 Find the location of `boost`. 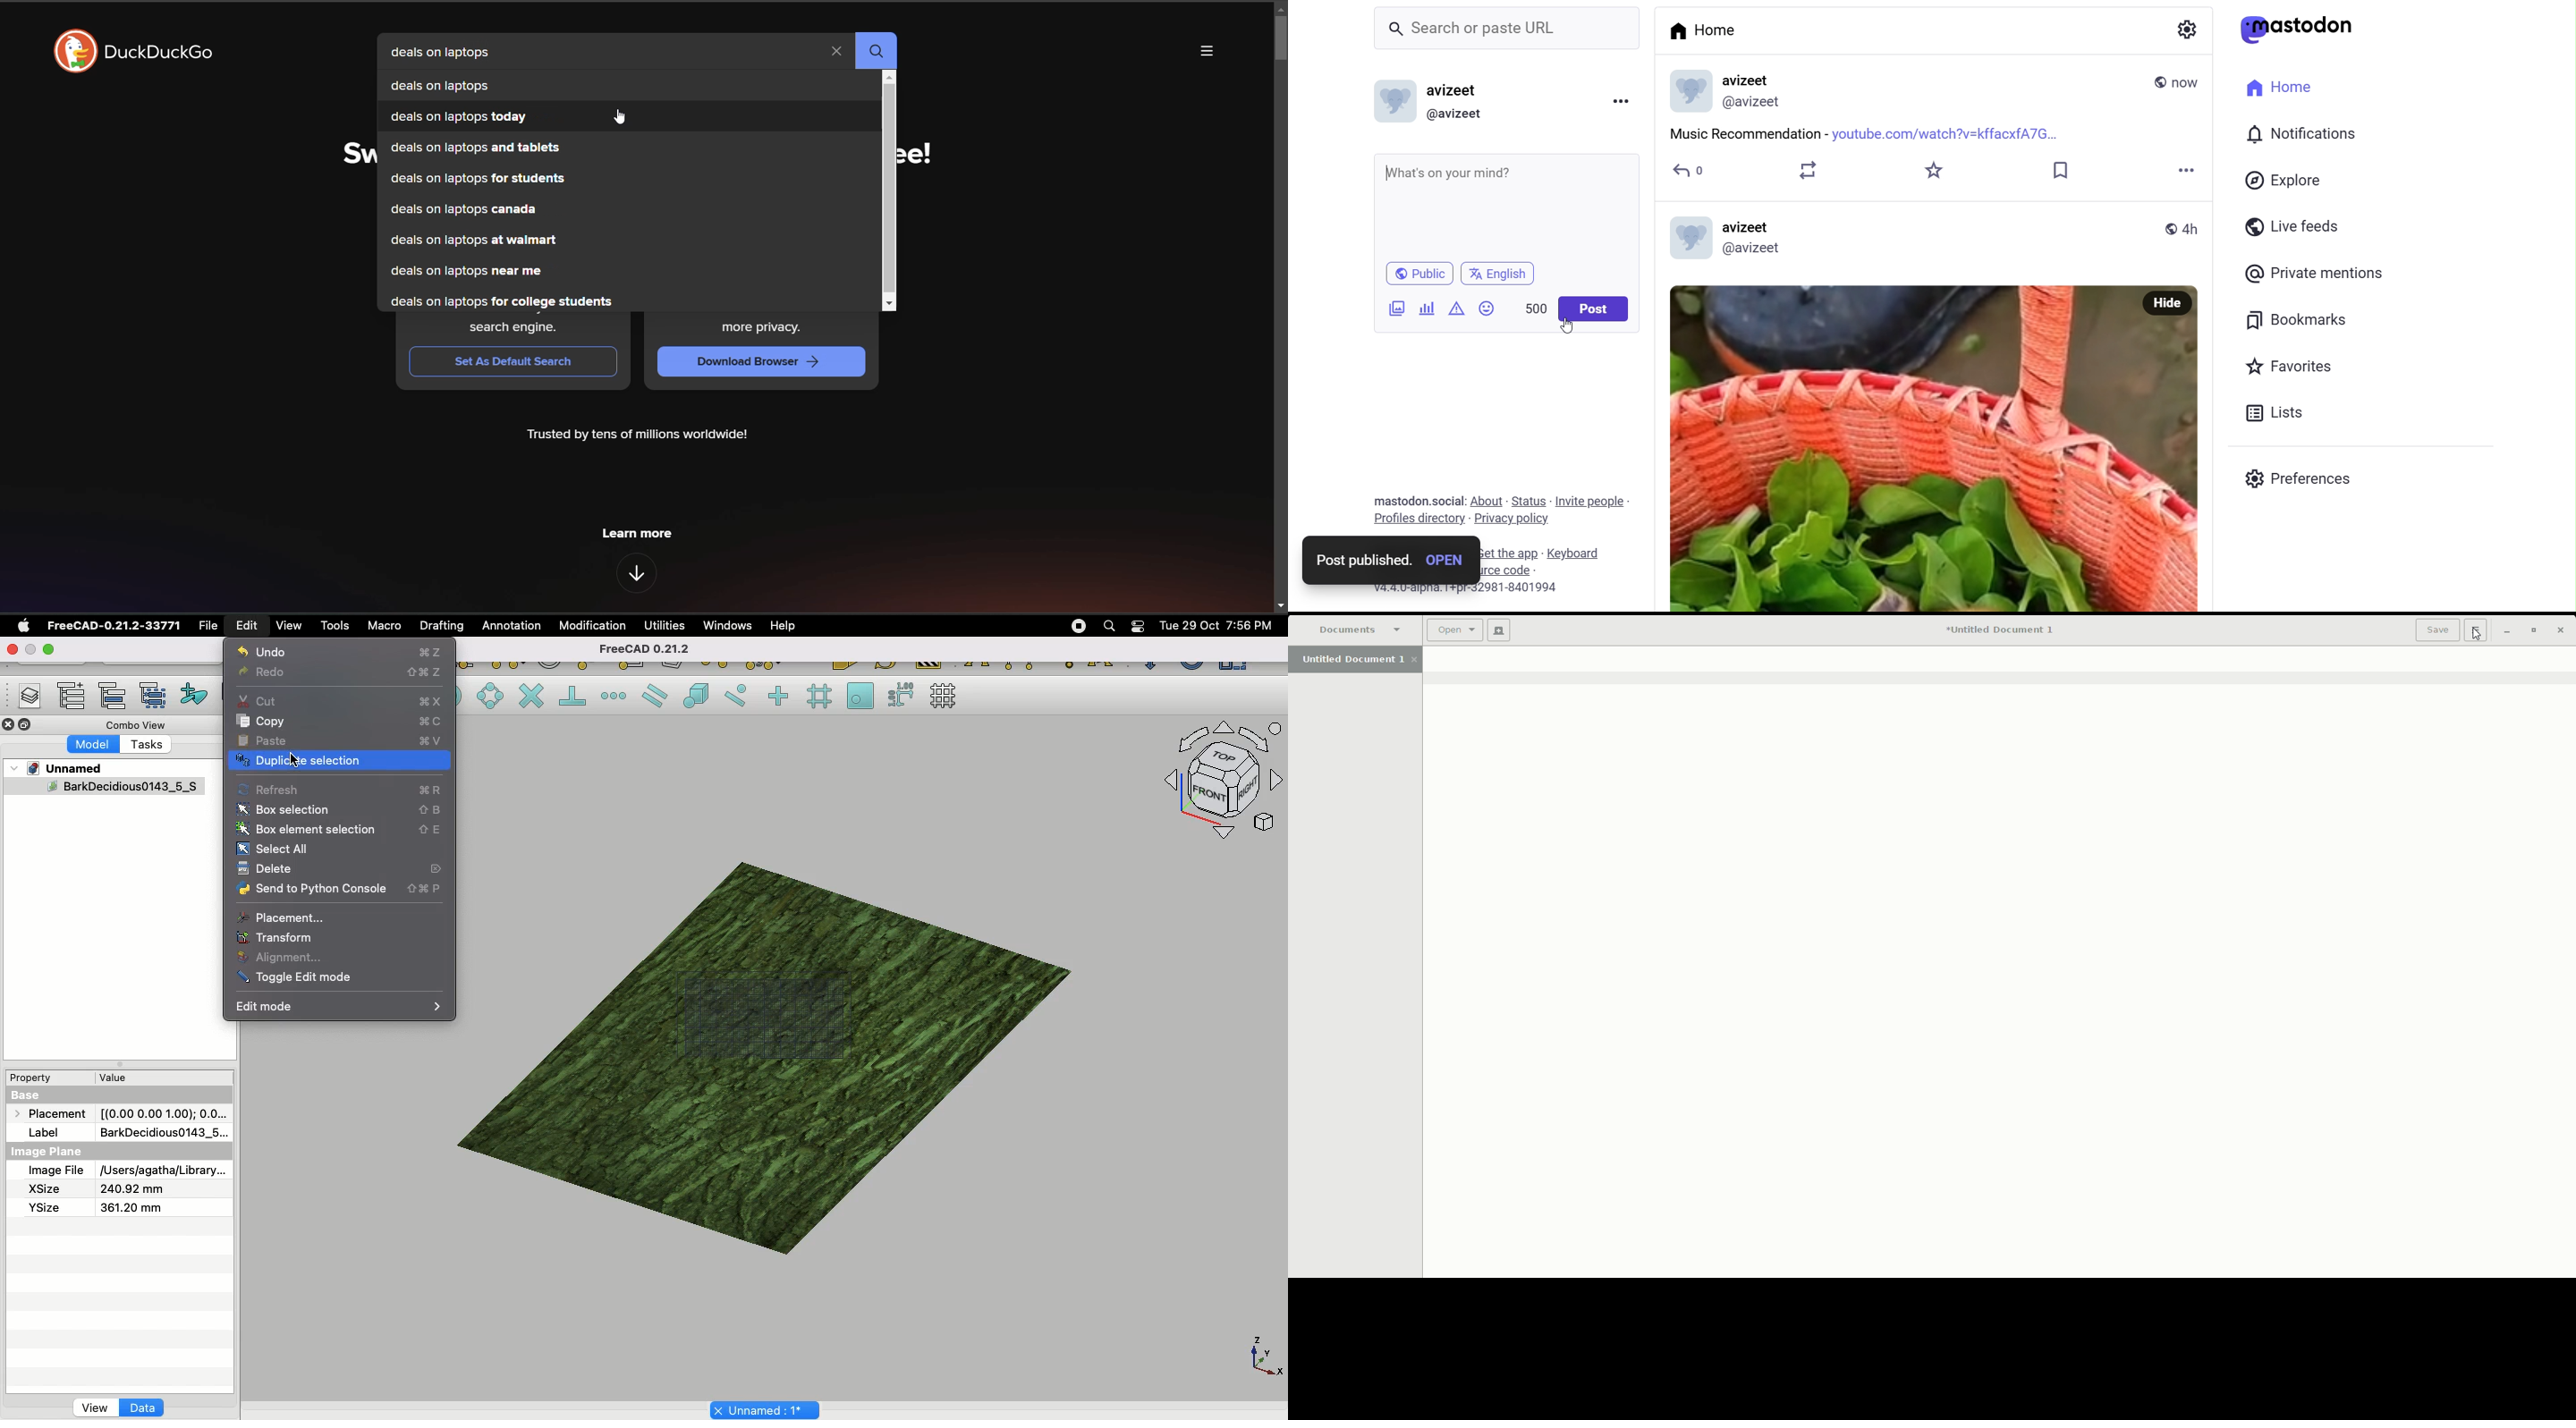

boost is located at coordinates (1808, 175).